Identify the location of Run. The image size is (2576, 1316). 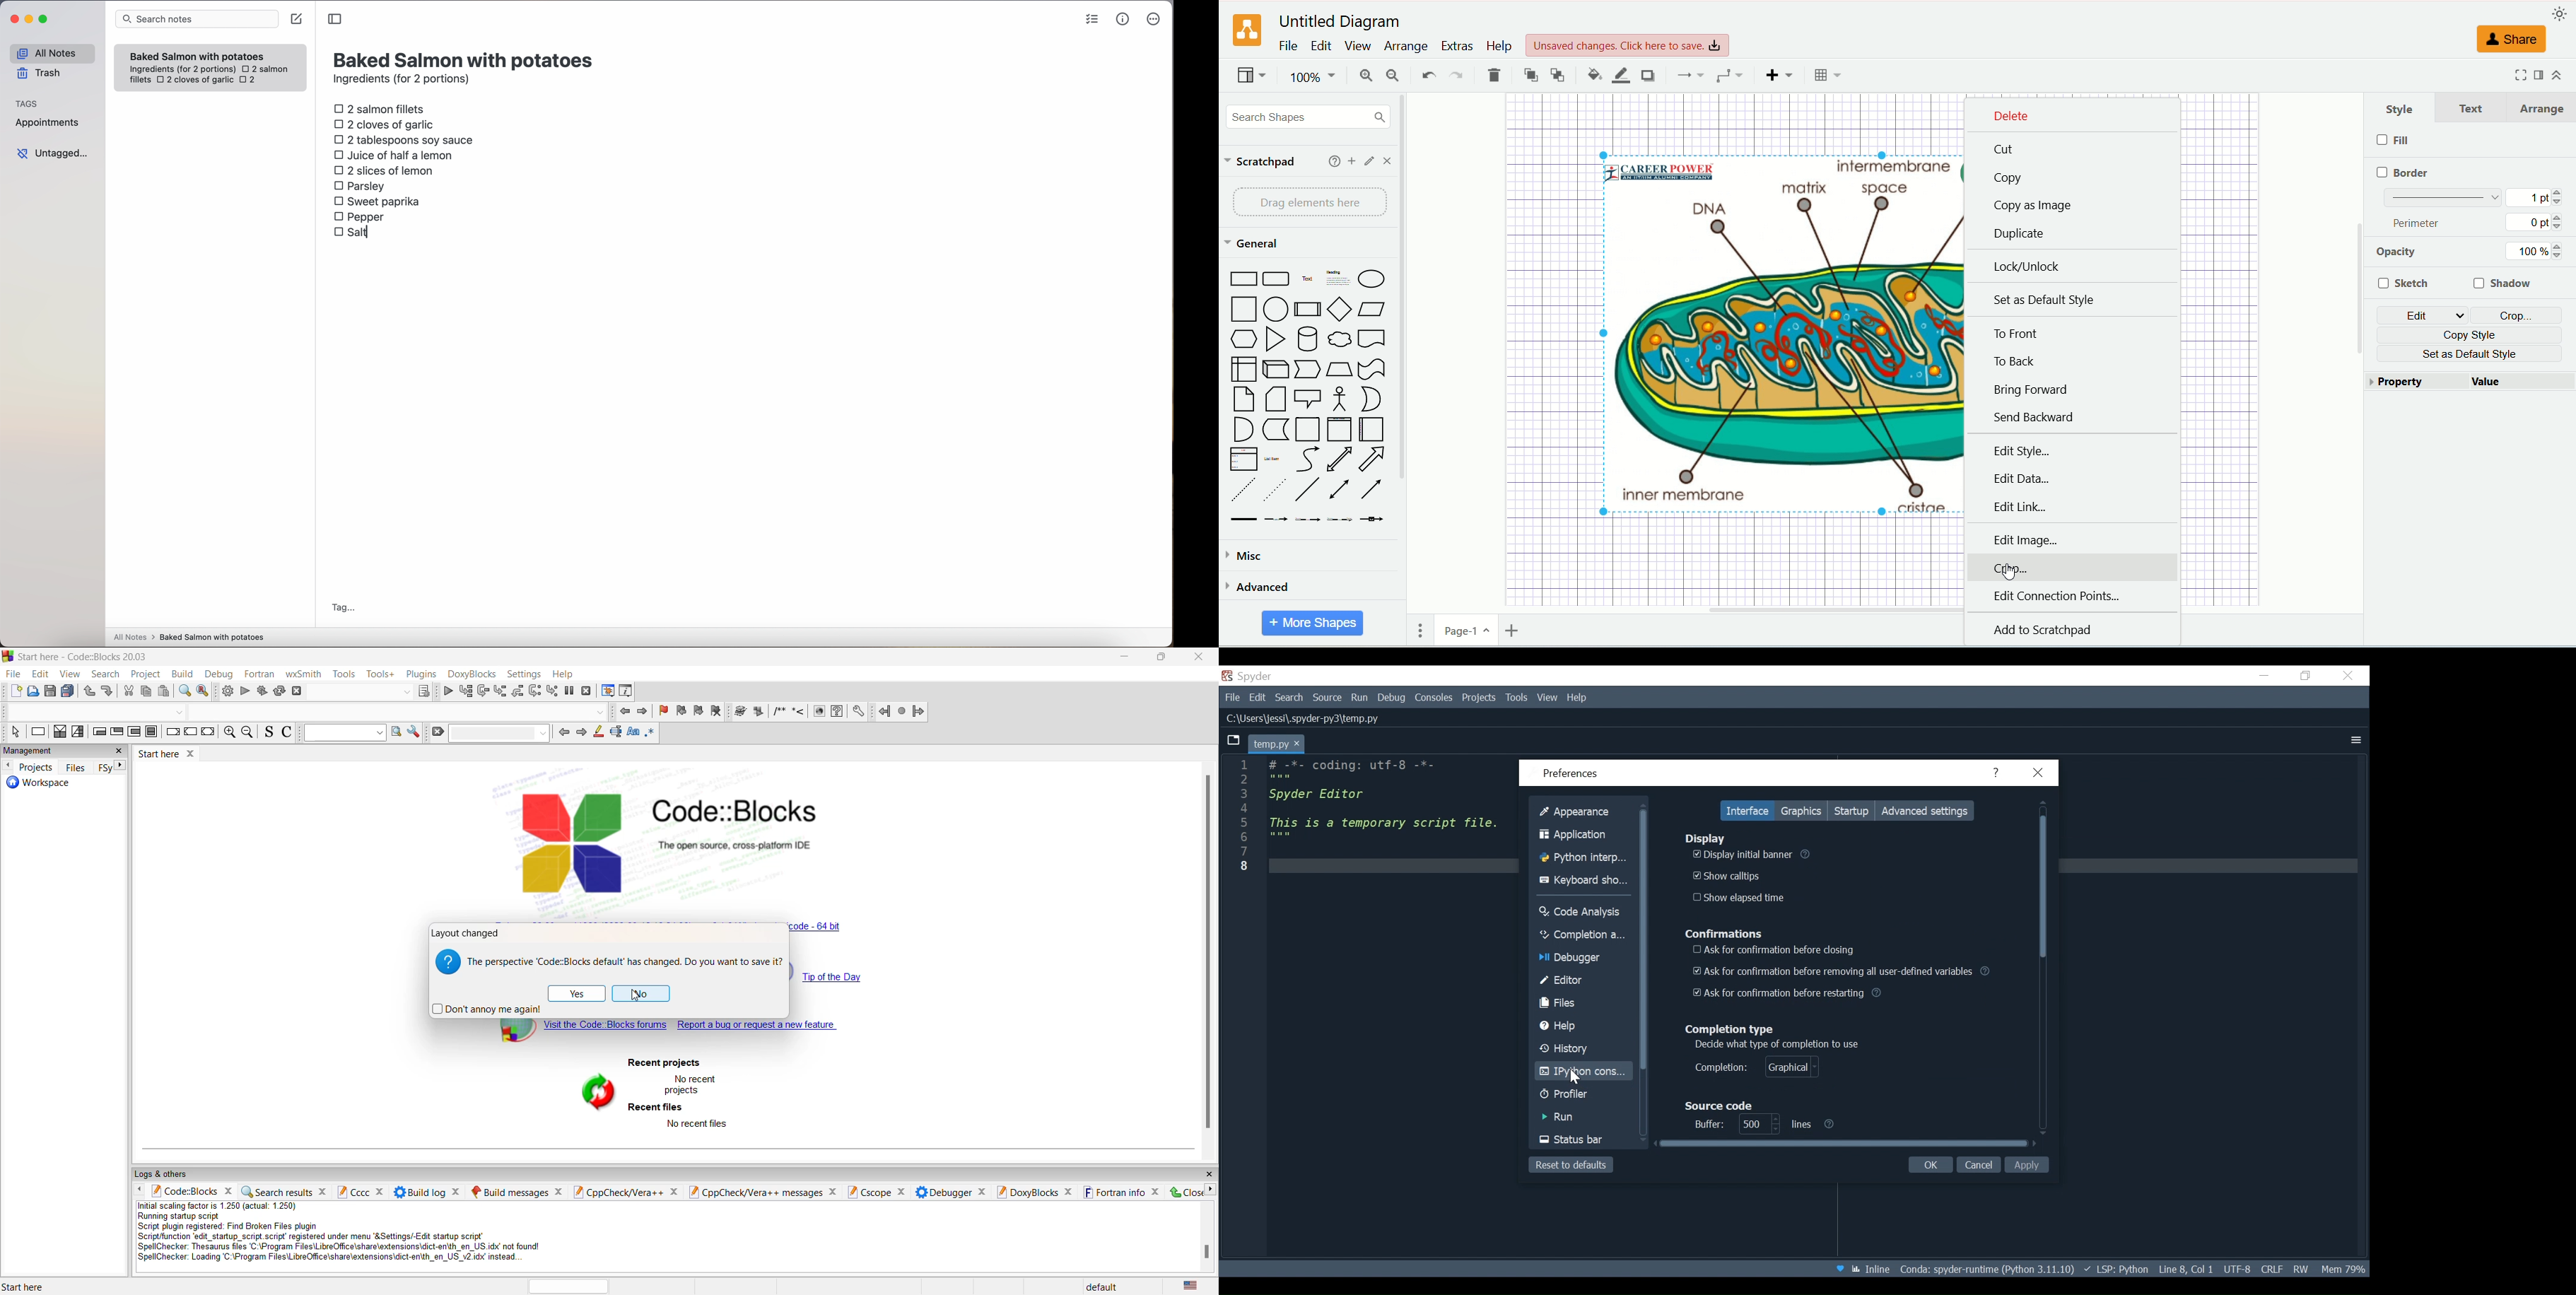
(1356, 697).